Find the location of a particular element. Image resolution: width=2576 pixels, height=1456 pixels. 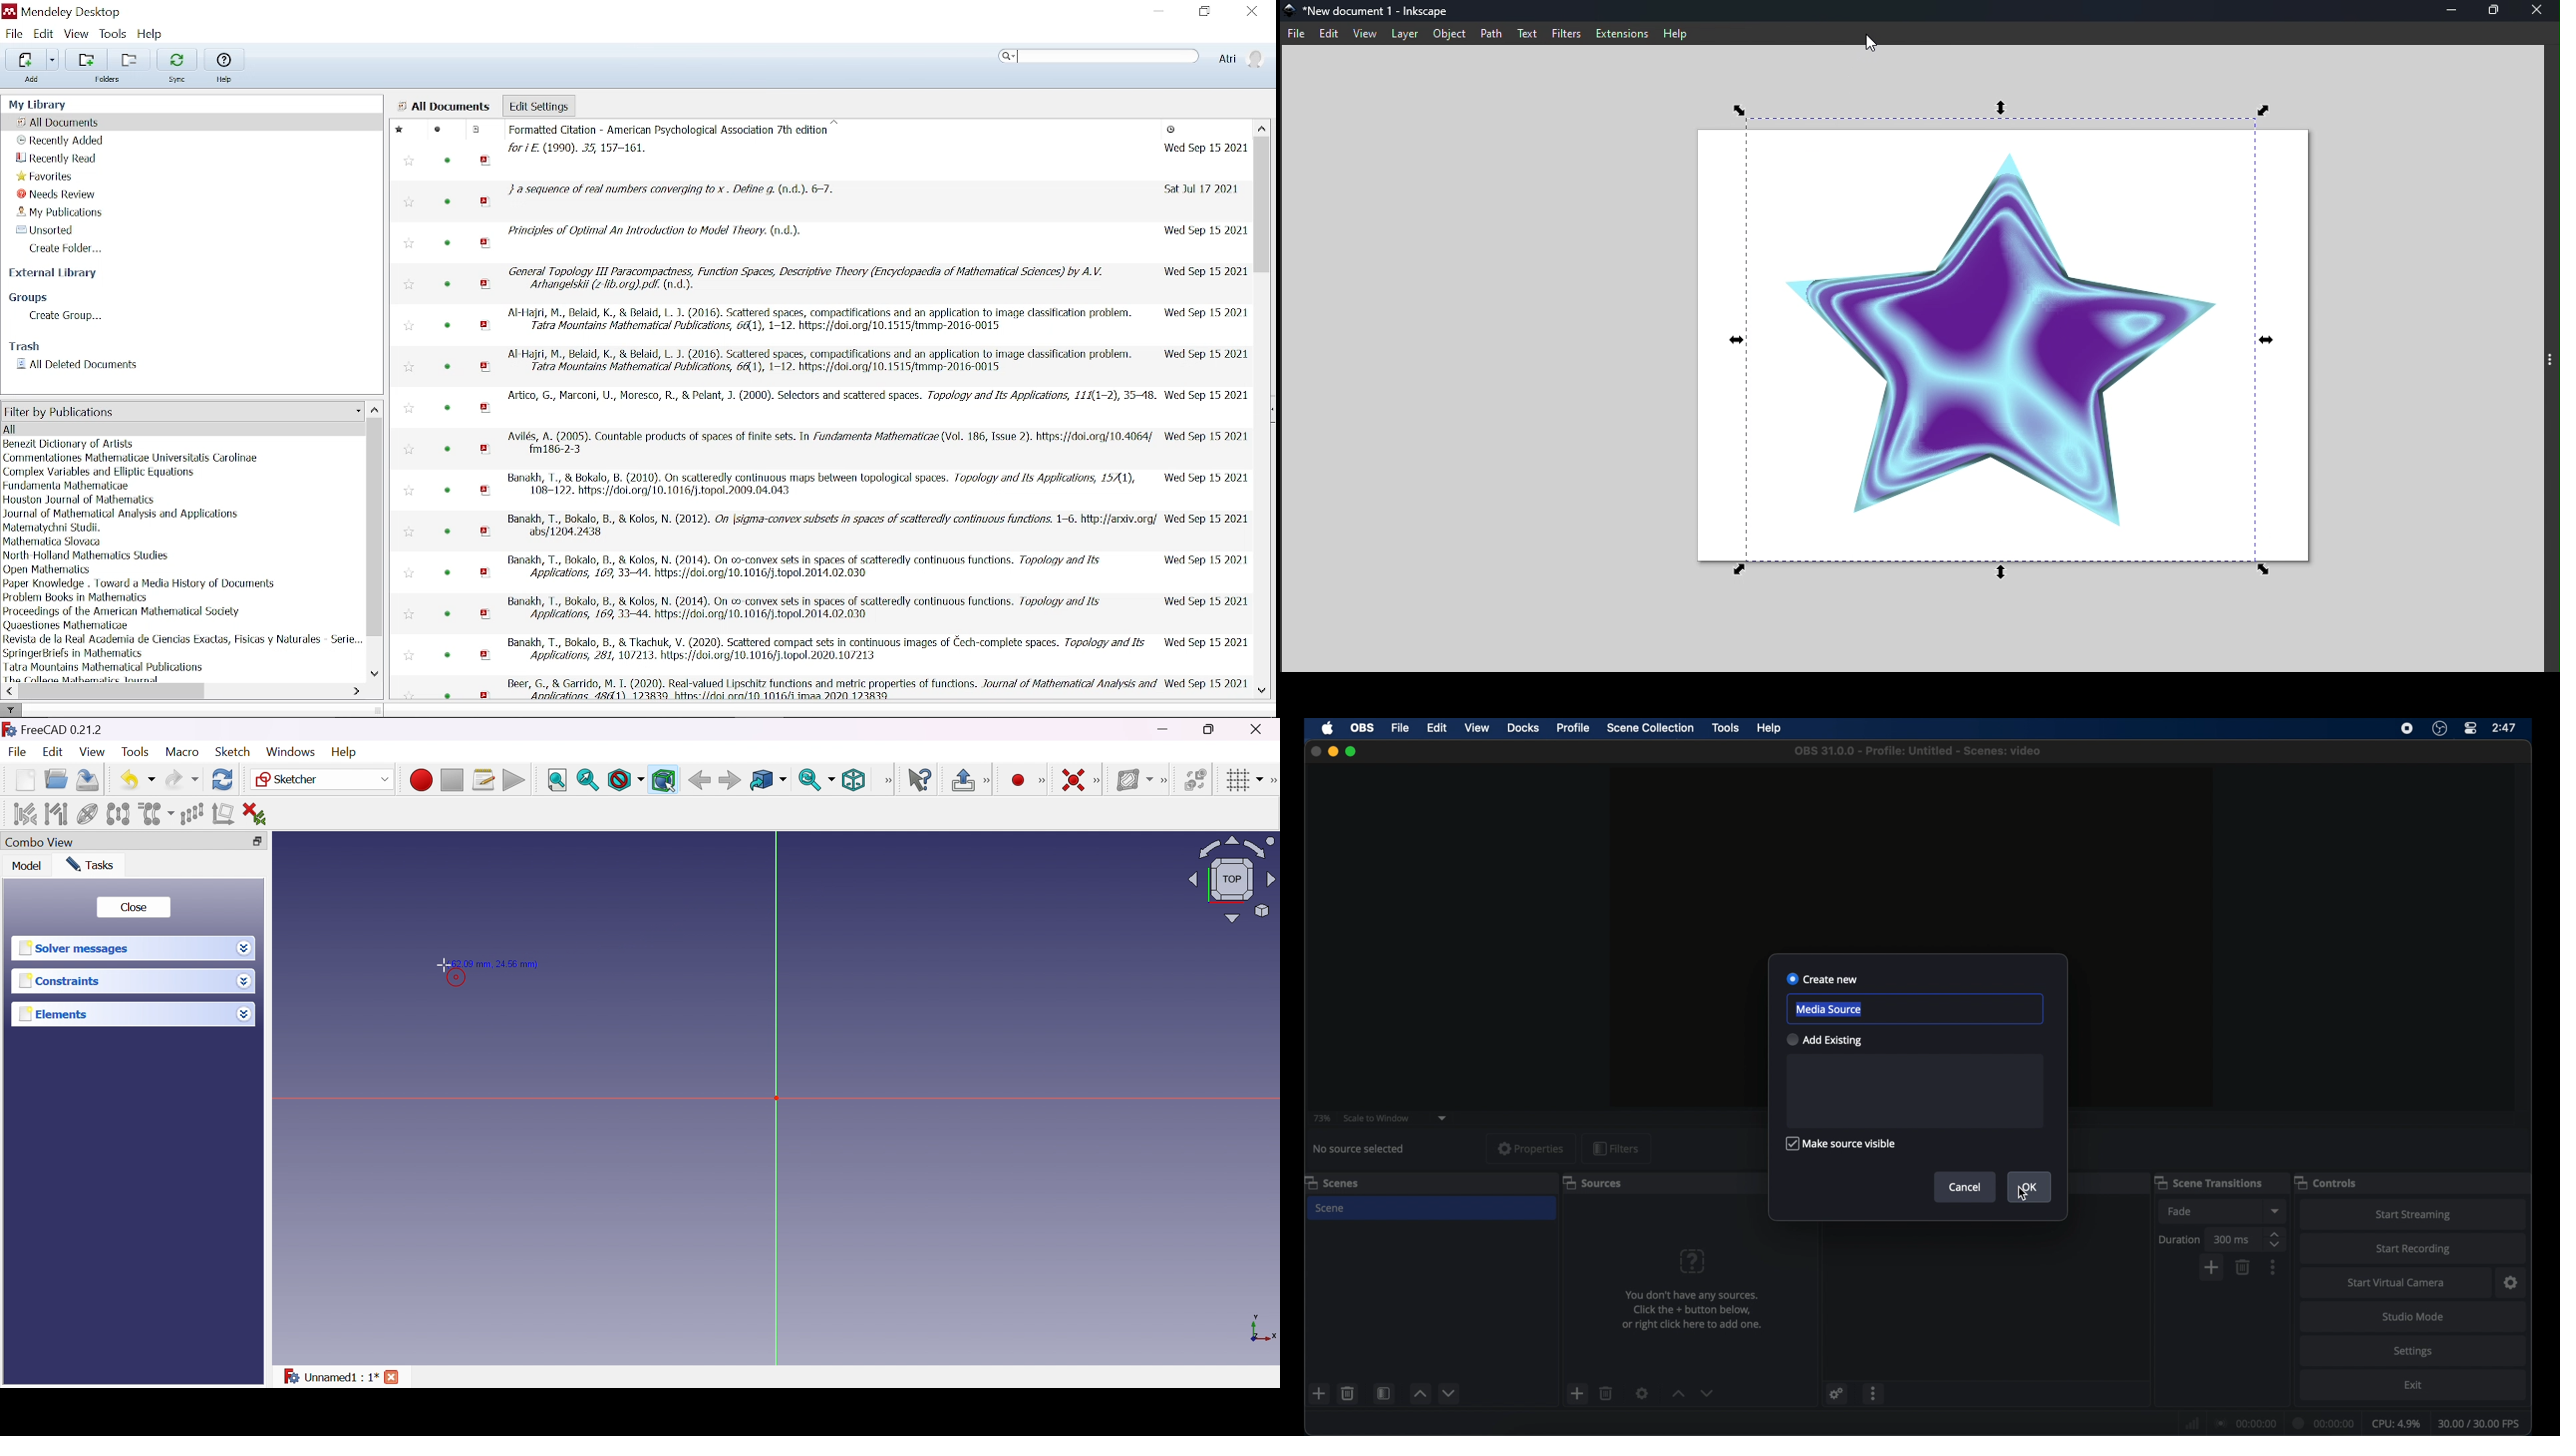

Layer is located at coordinates (1403, 34).